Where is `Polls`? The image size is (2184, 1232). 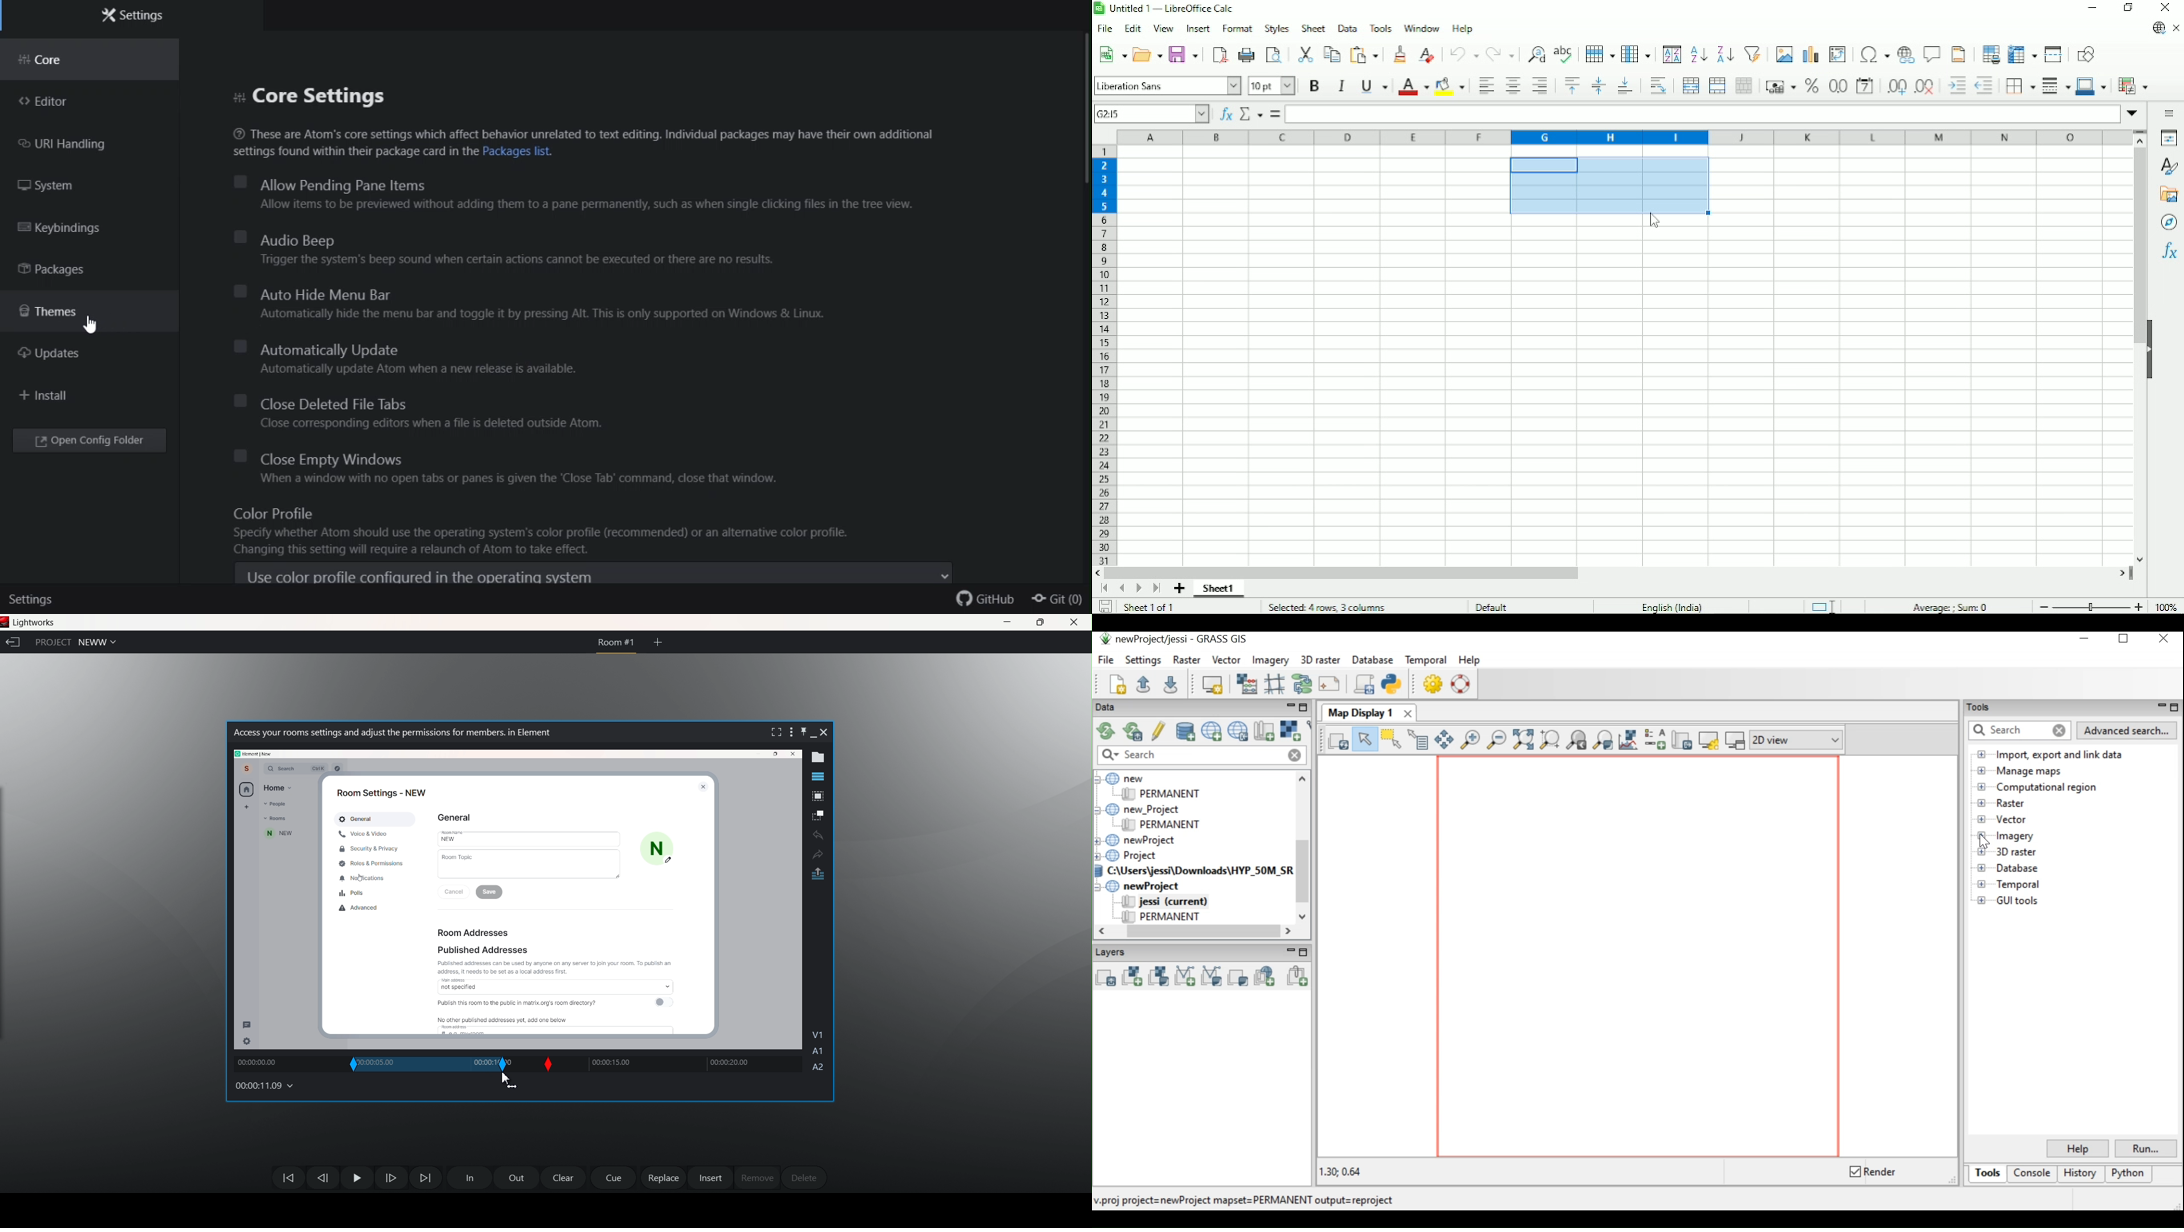
Polls is located at coordinates (353, 892).